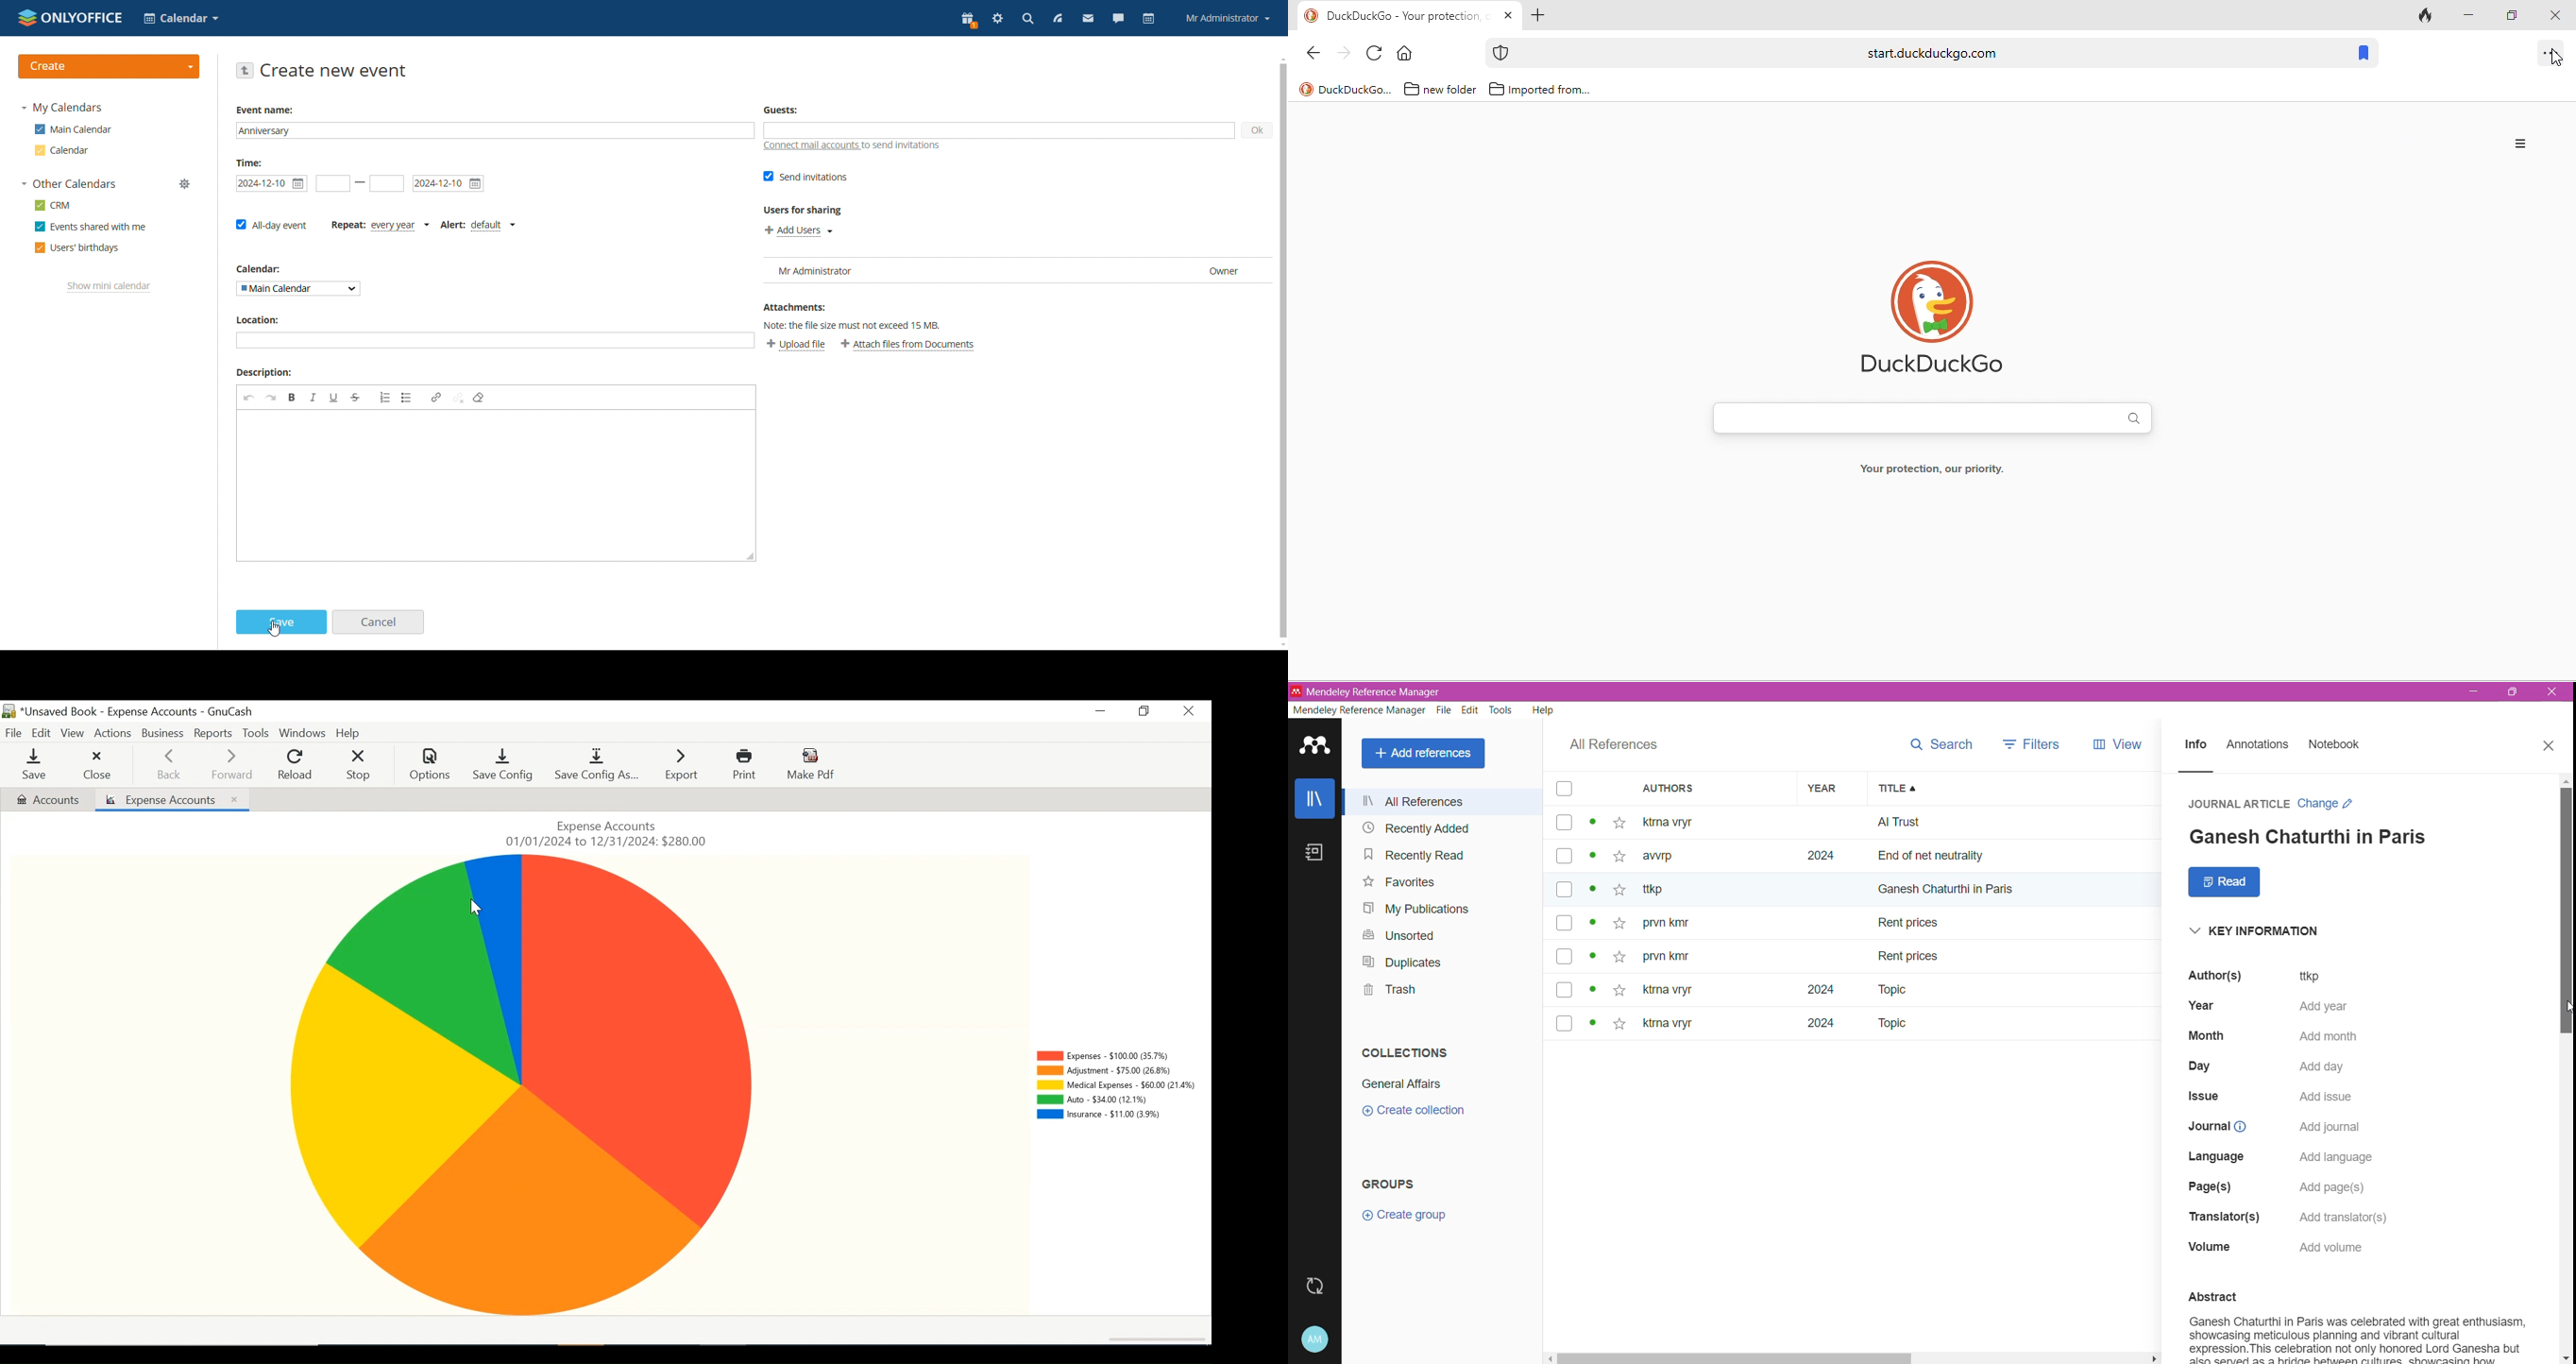  I want to click on Create Group, so click(1411, 1216).